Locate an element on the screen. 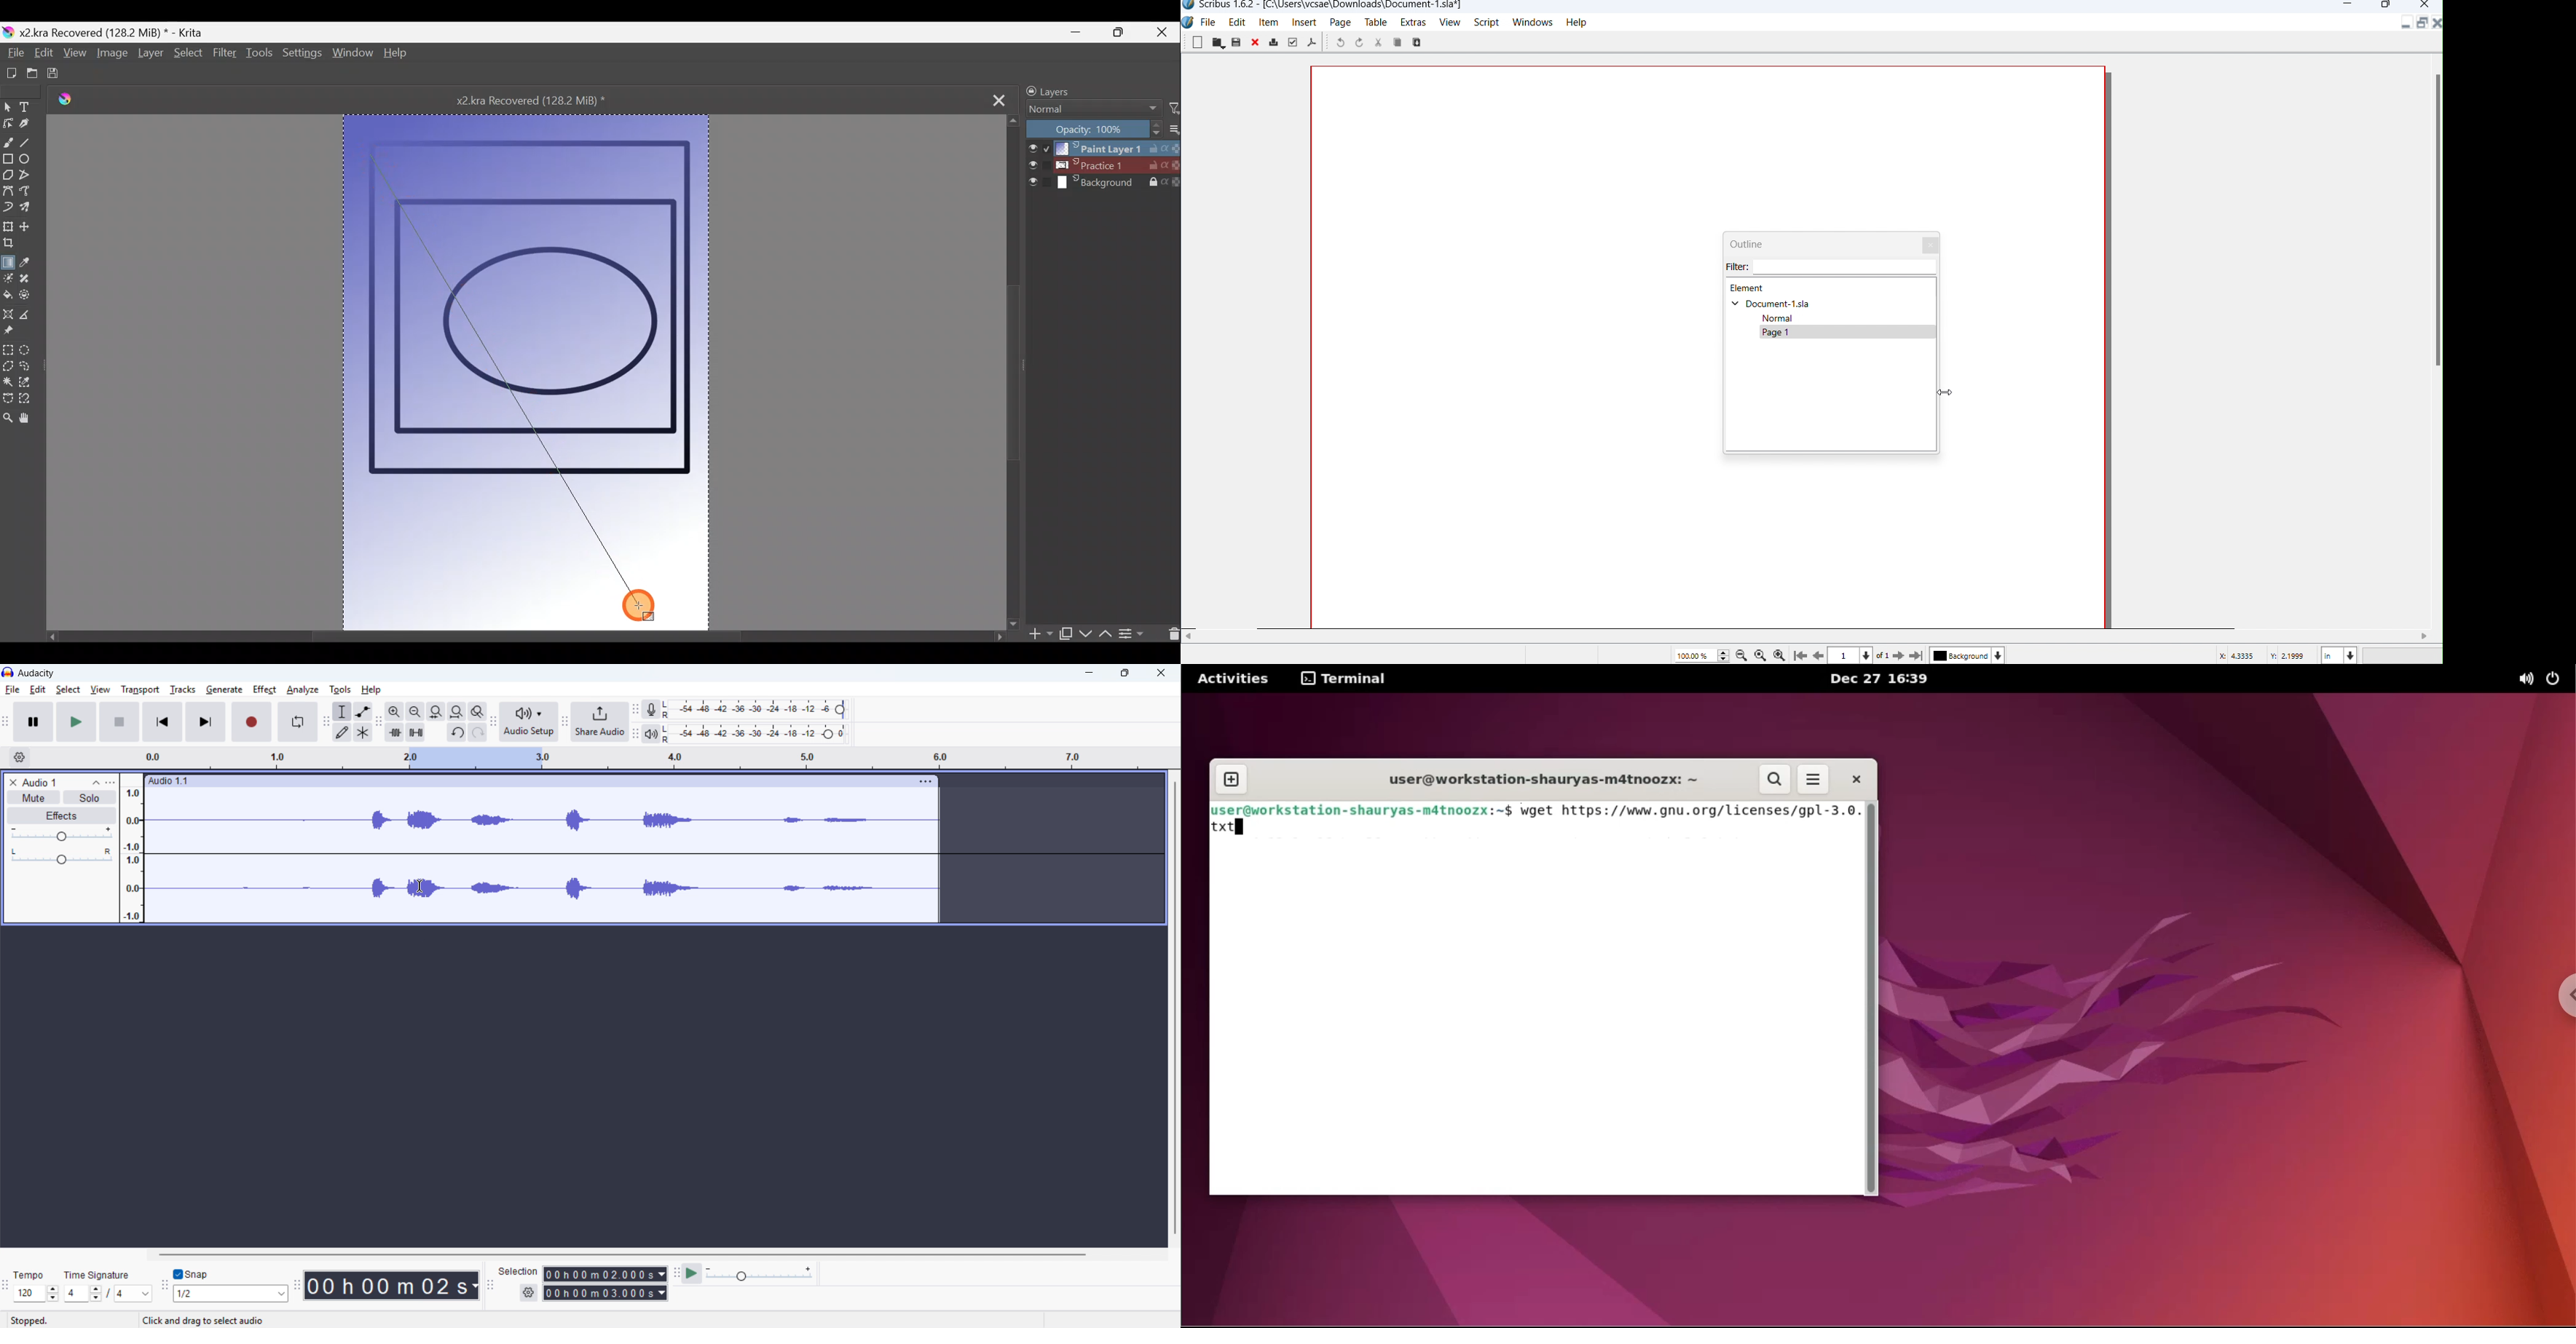  Envelope tool is located at coordinates (362, 711).